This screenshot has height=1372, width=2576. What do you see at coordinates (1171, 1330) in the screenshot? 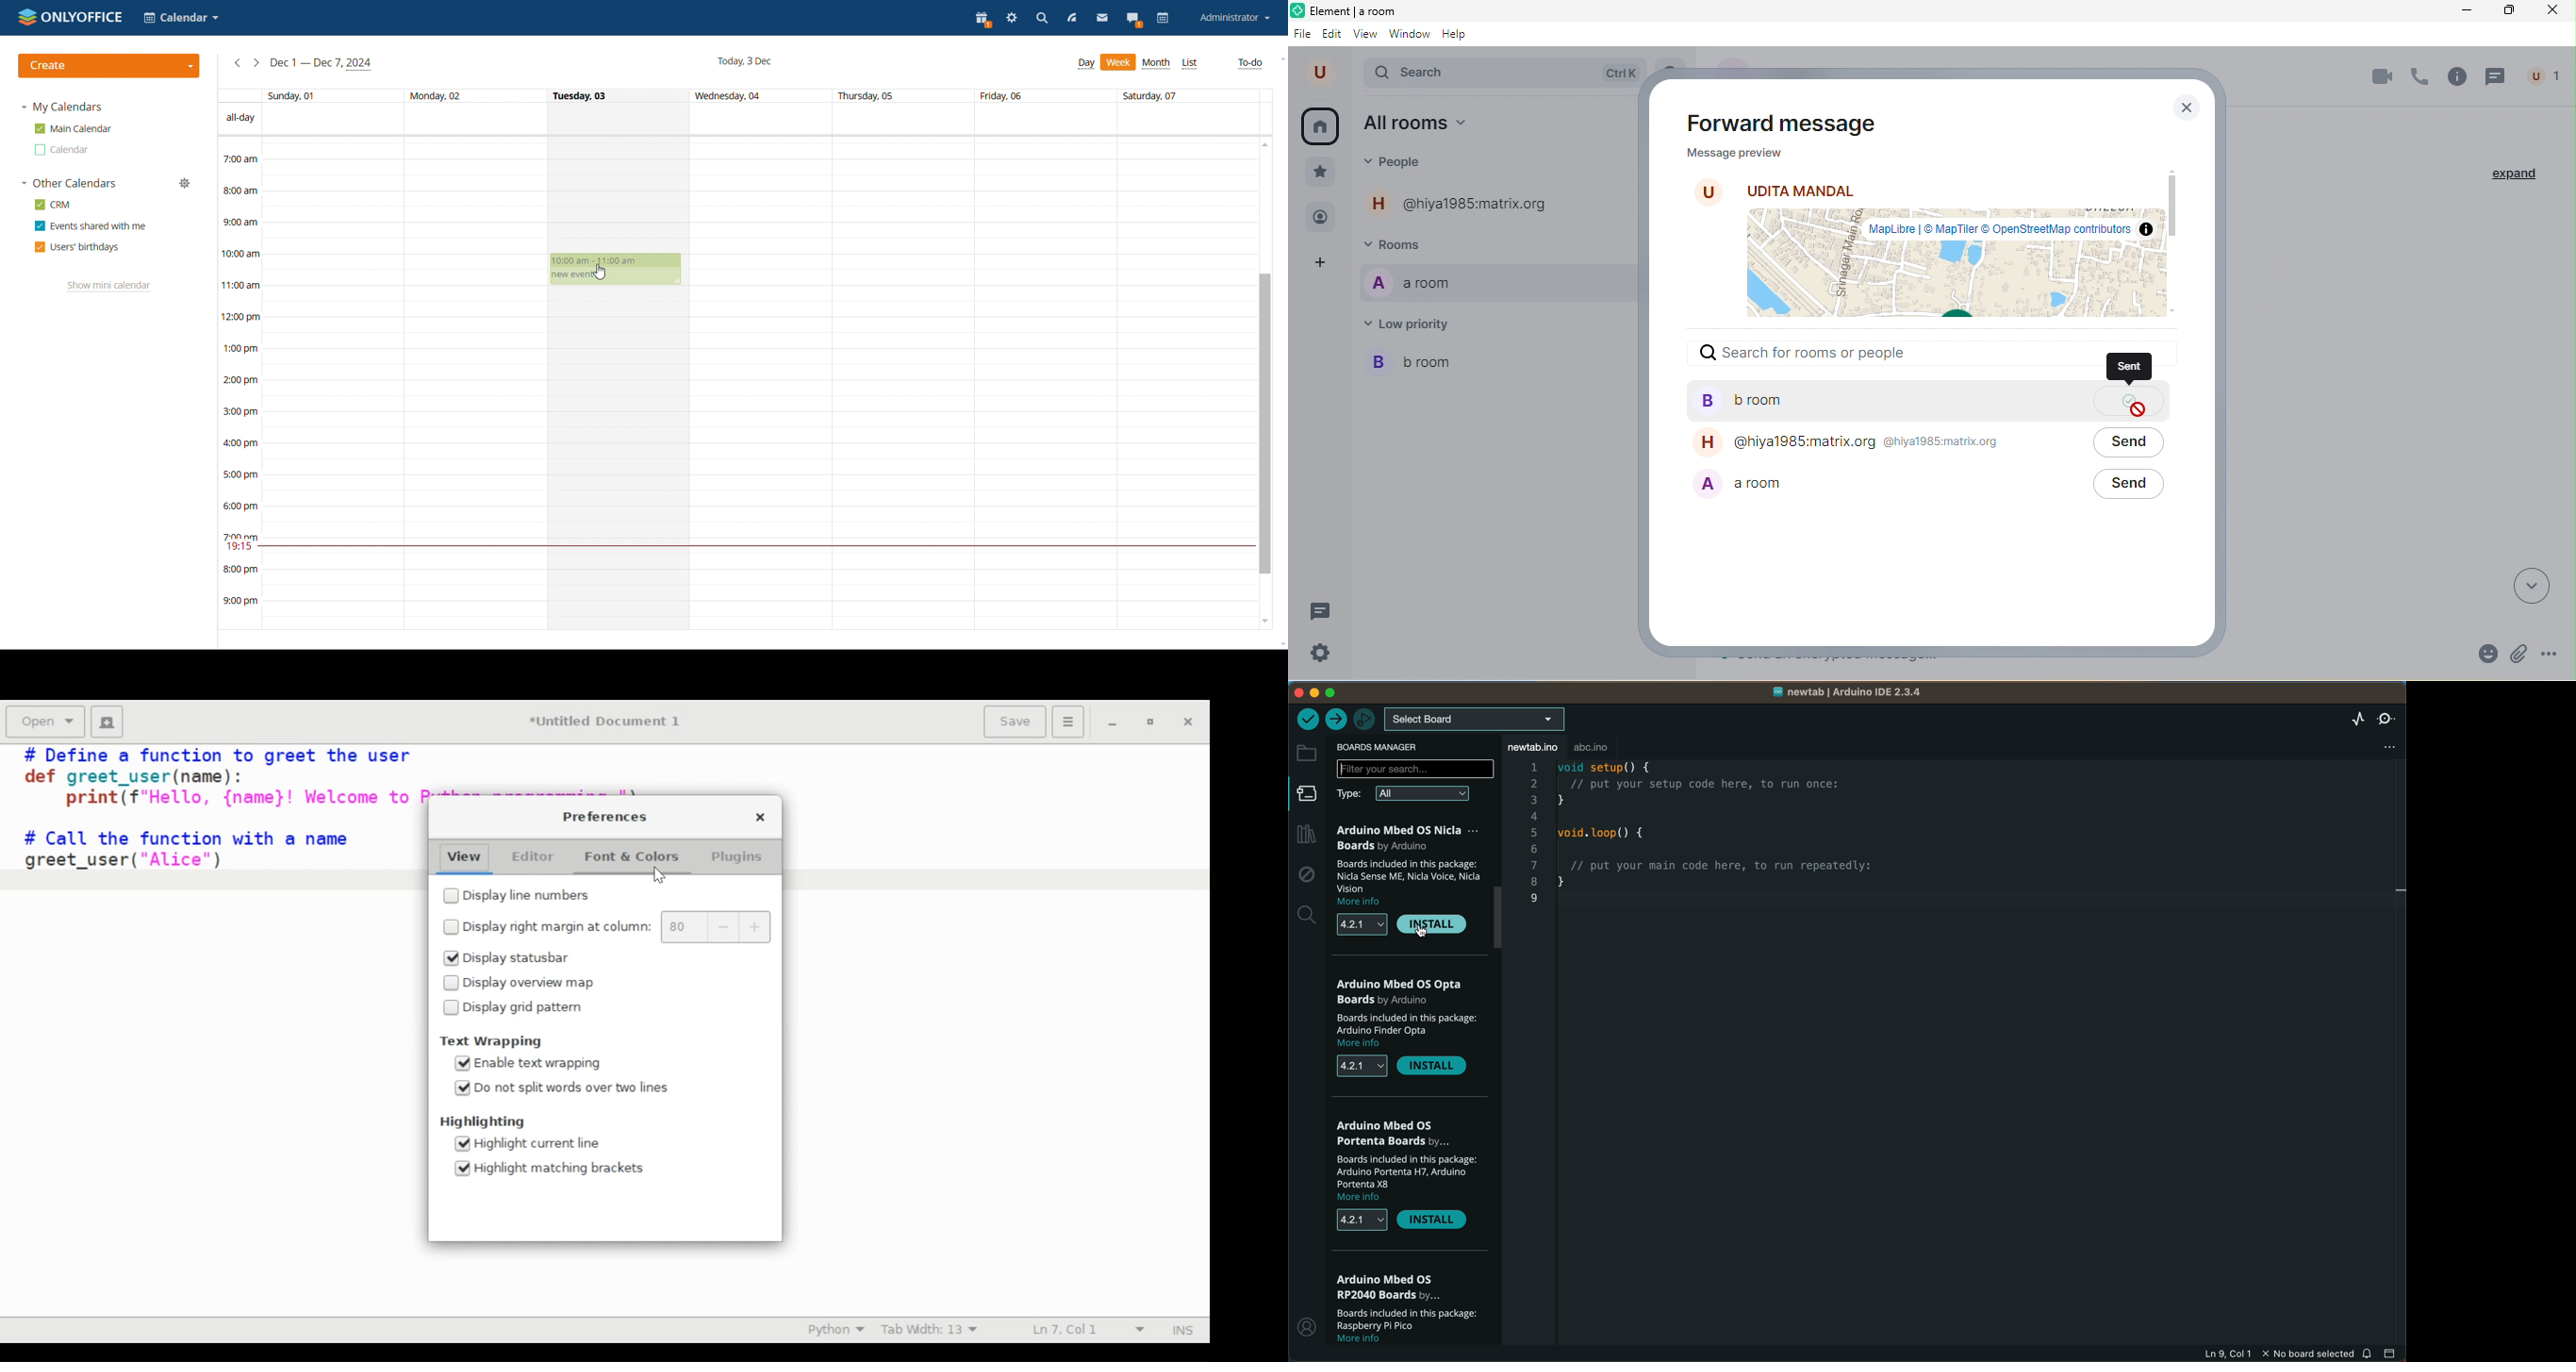
I see `Toggle insert and overwrite` at bounding box center [1171, 1330].